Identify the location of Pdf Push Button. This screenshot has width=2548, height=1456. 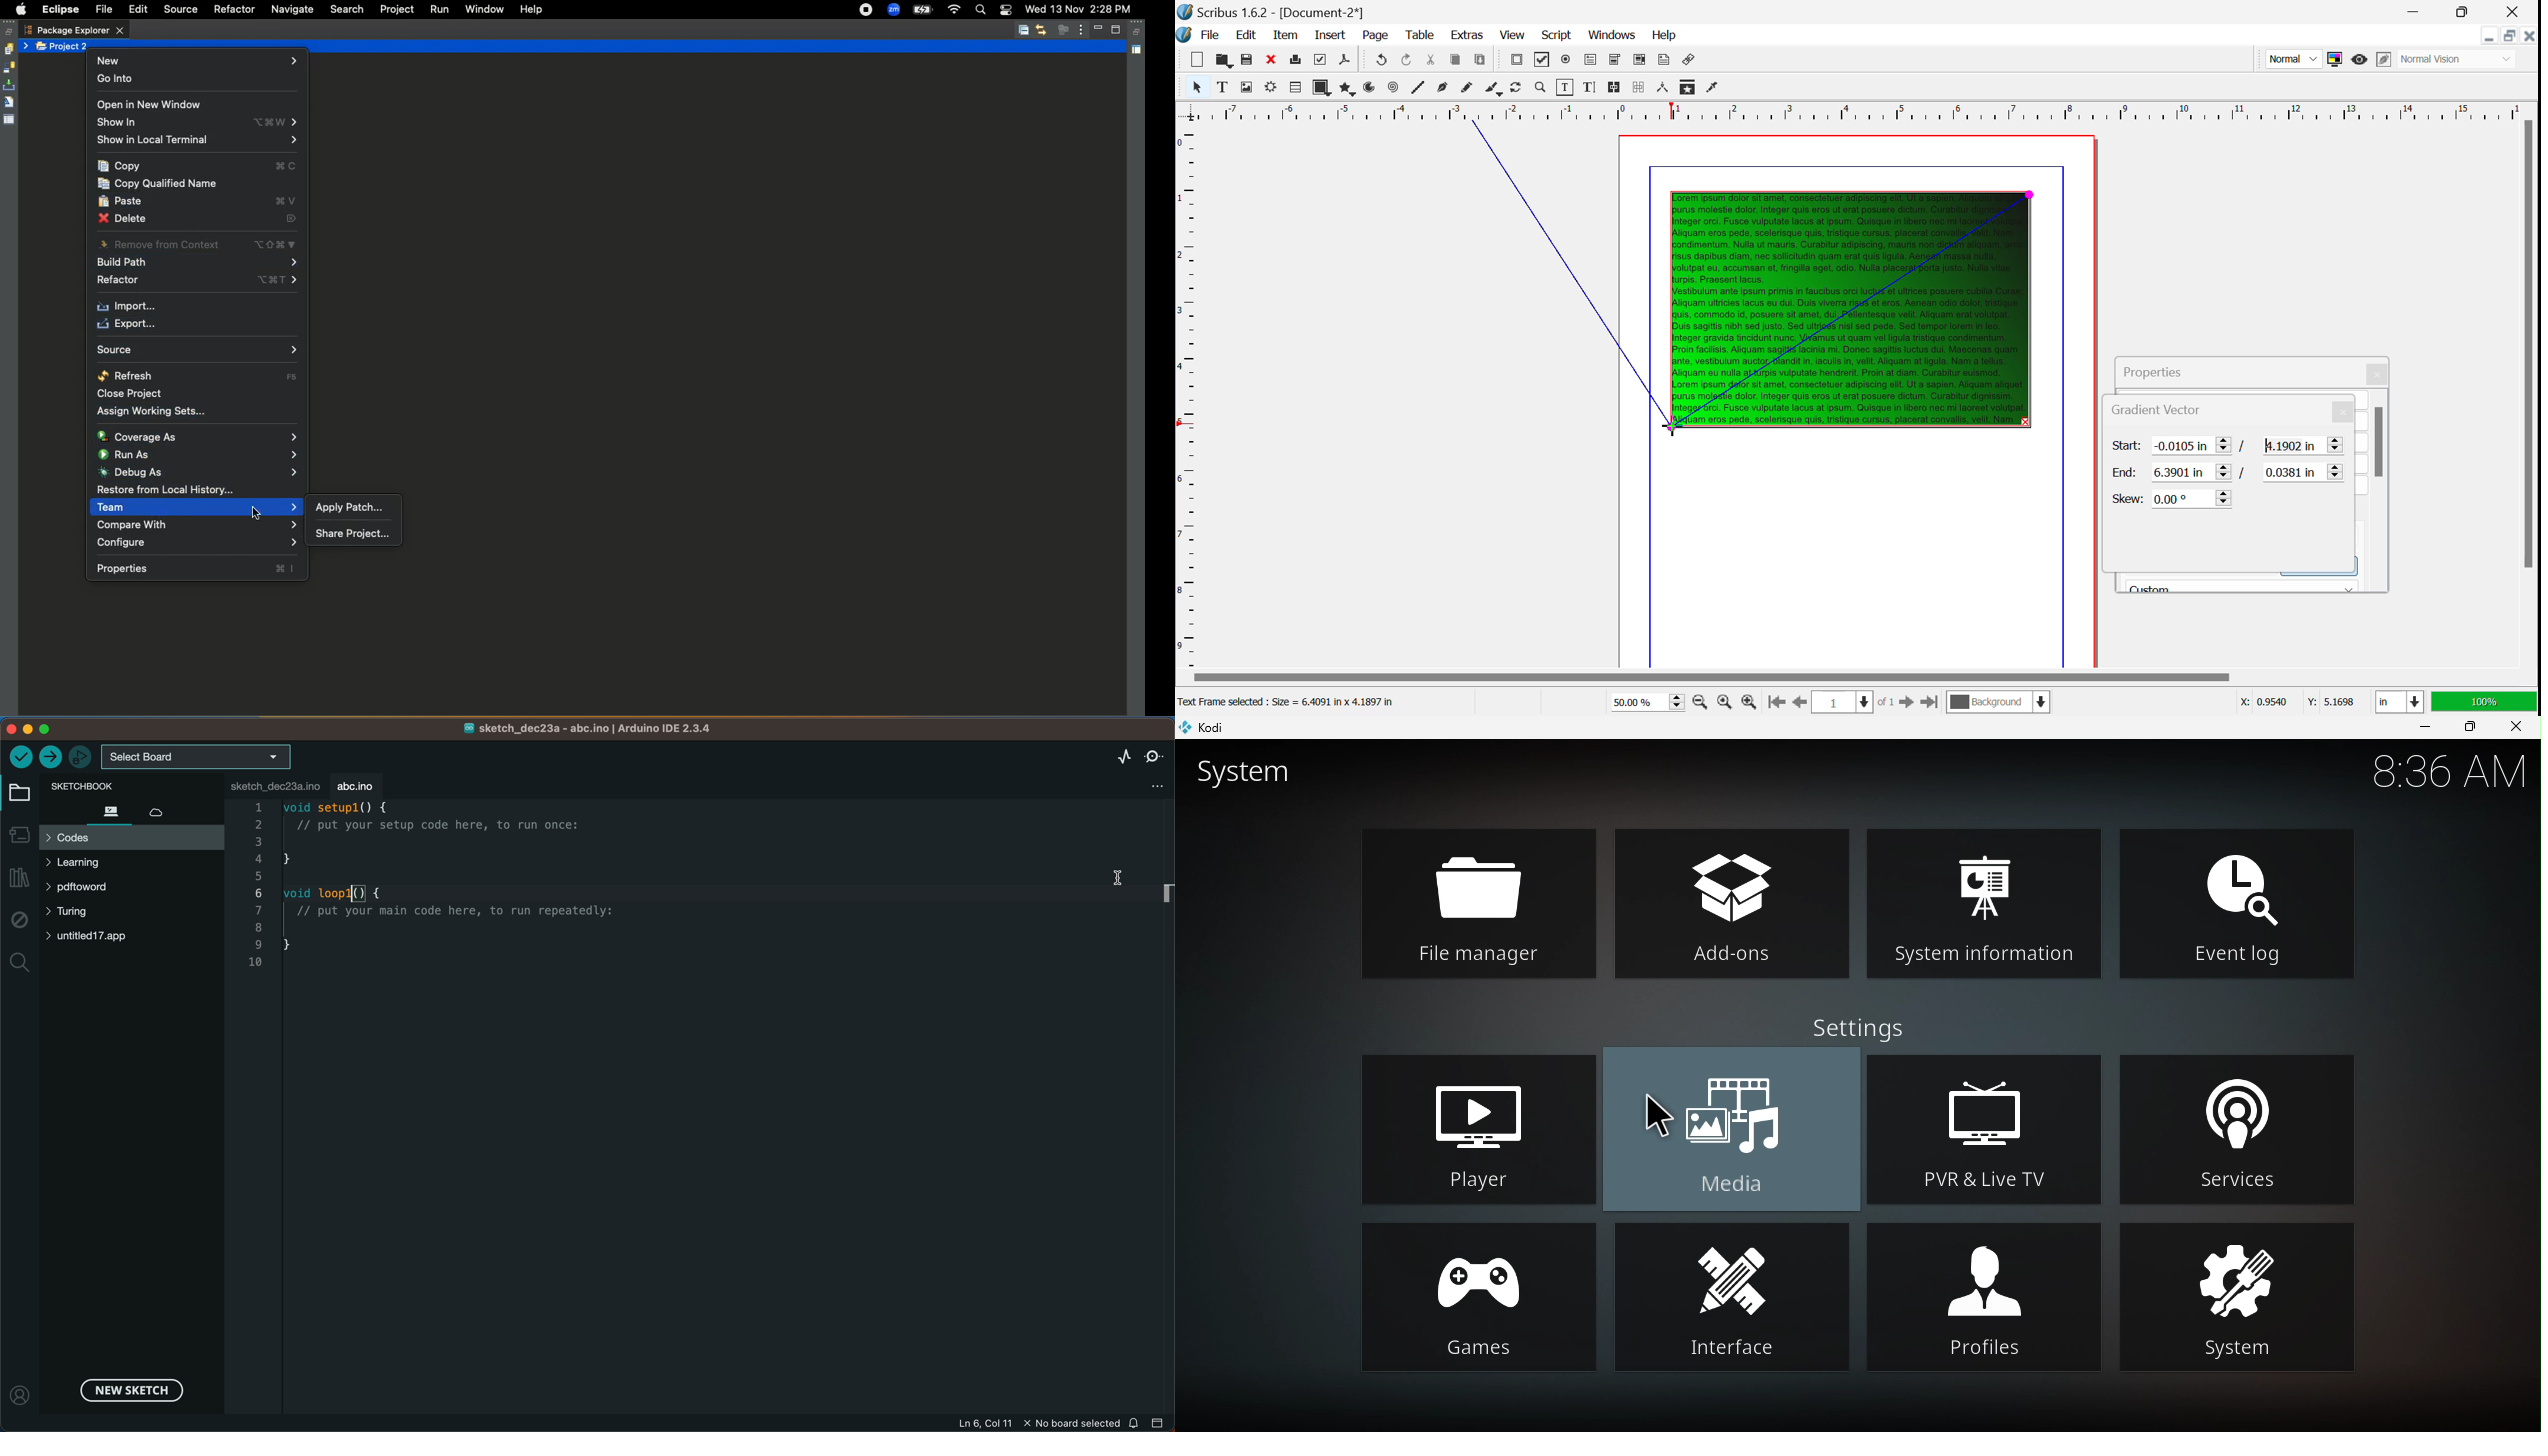
(1517, 61).